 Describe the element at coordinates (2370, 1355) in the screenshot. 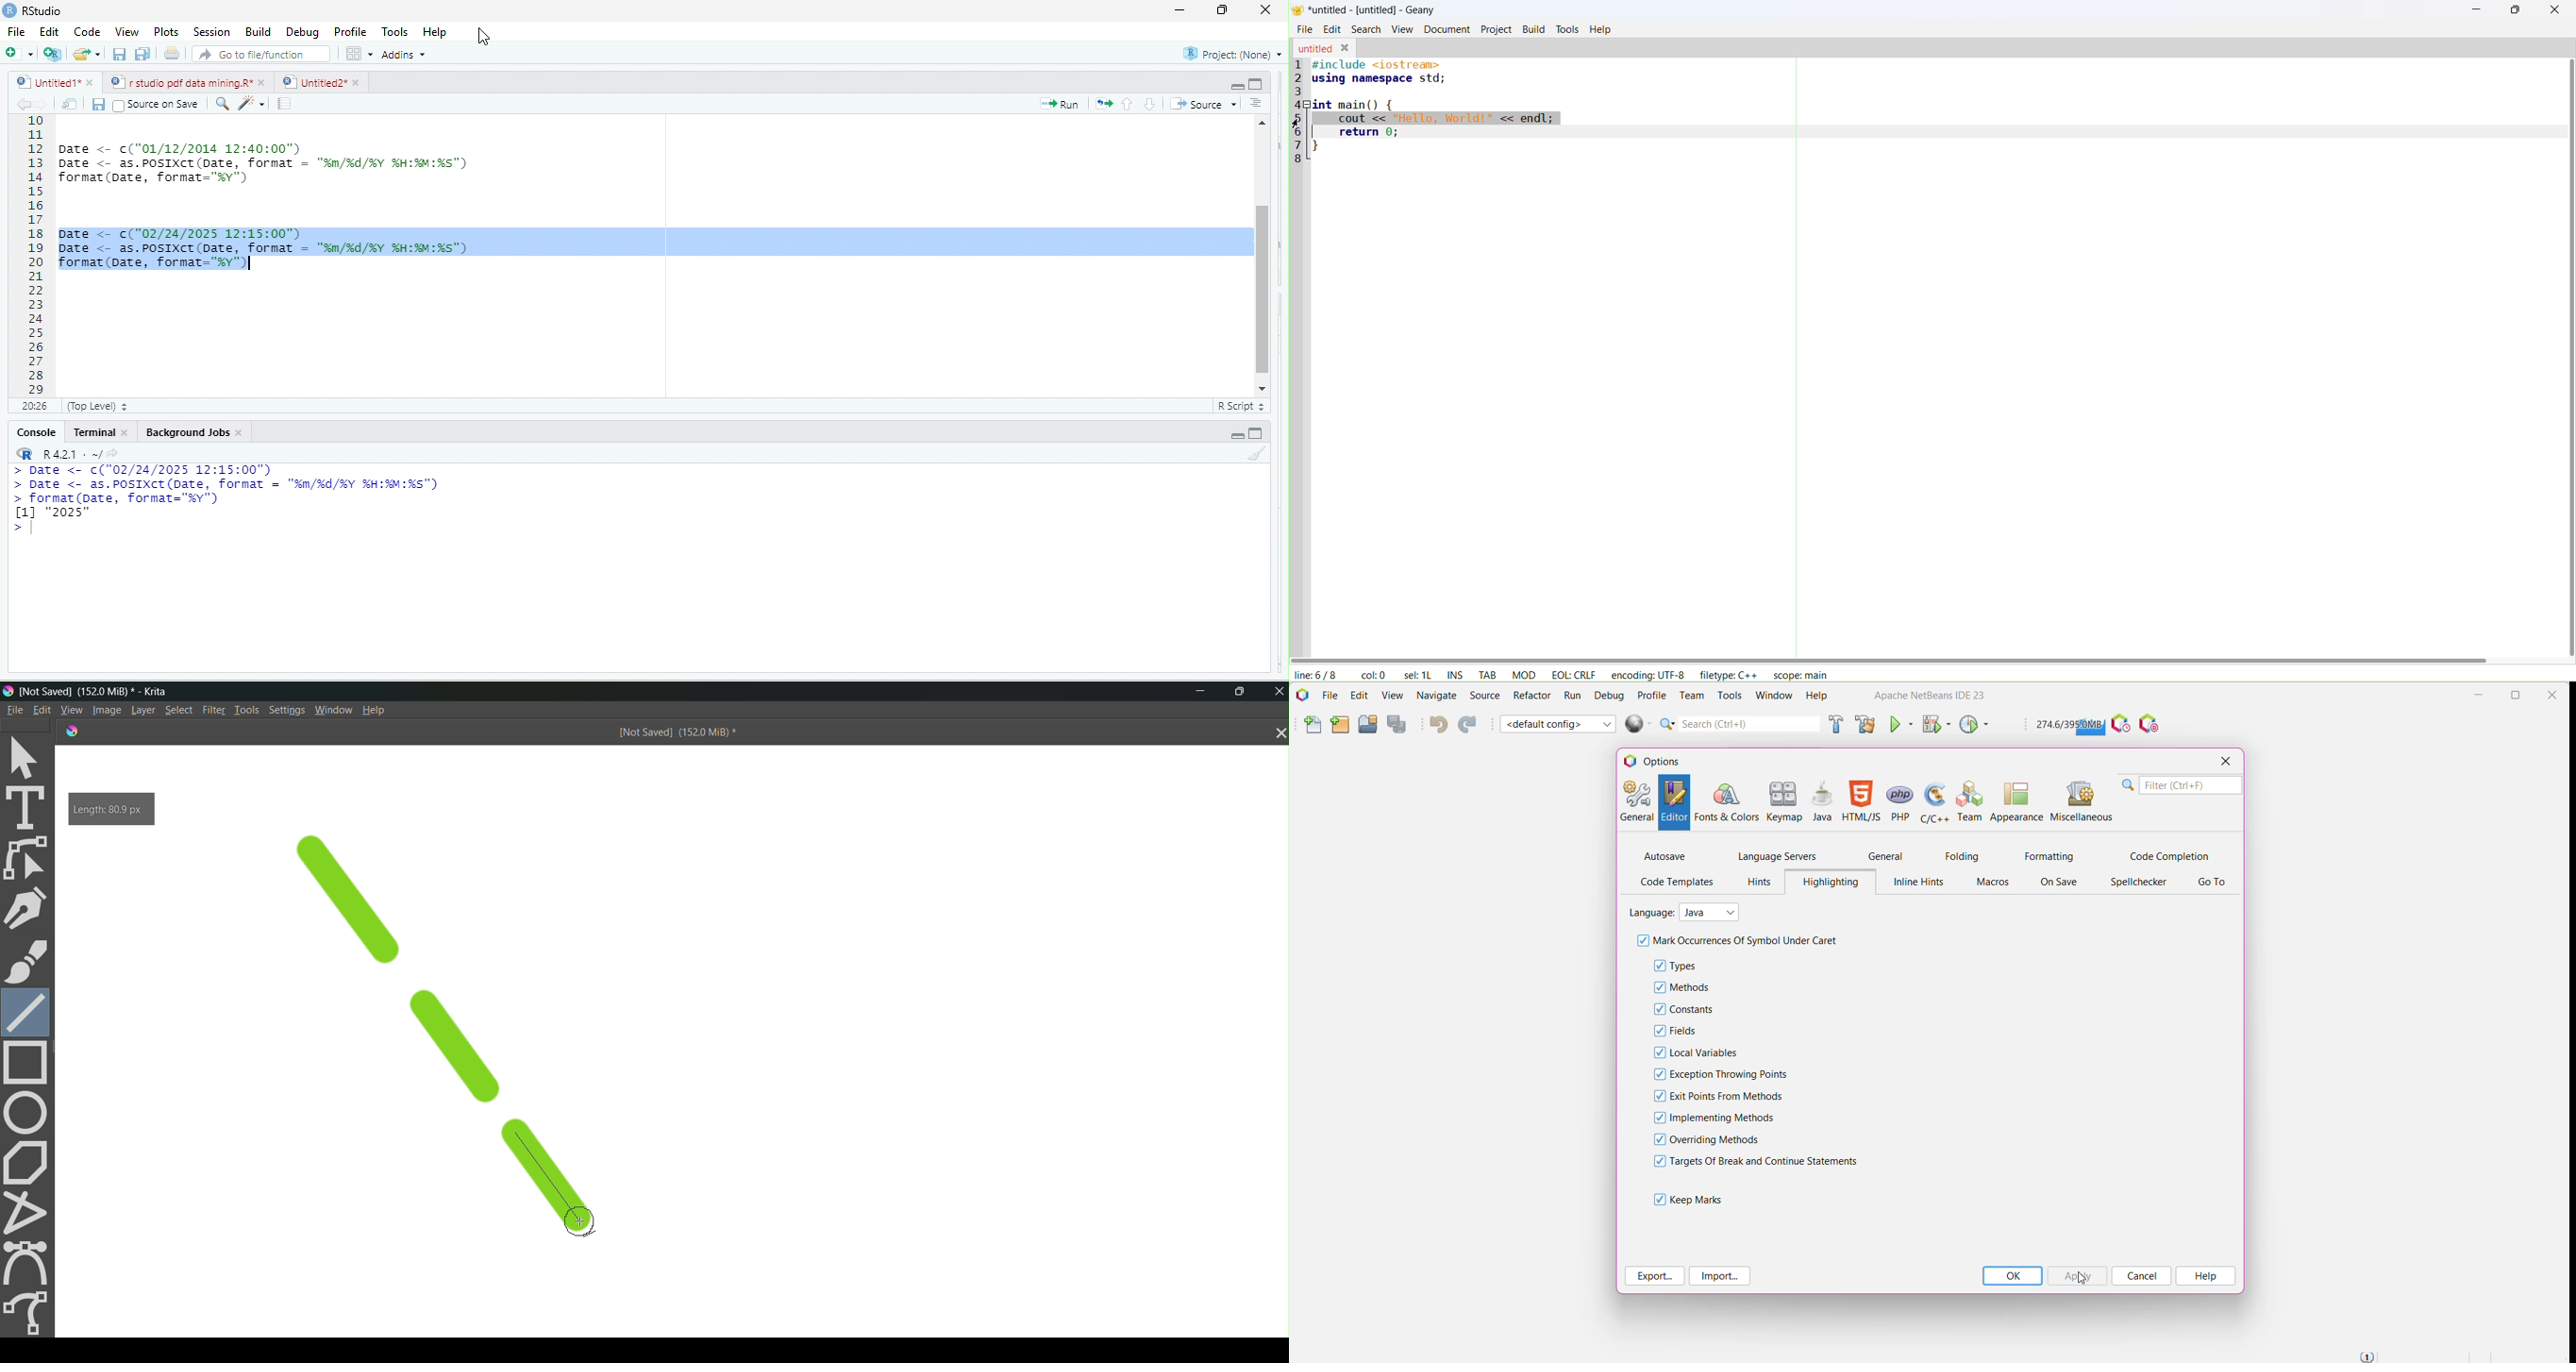

I see `Notifications` at that location.